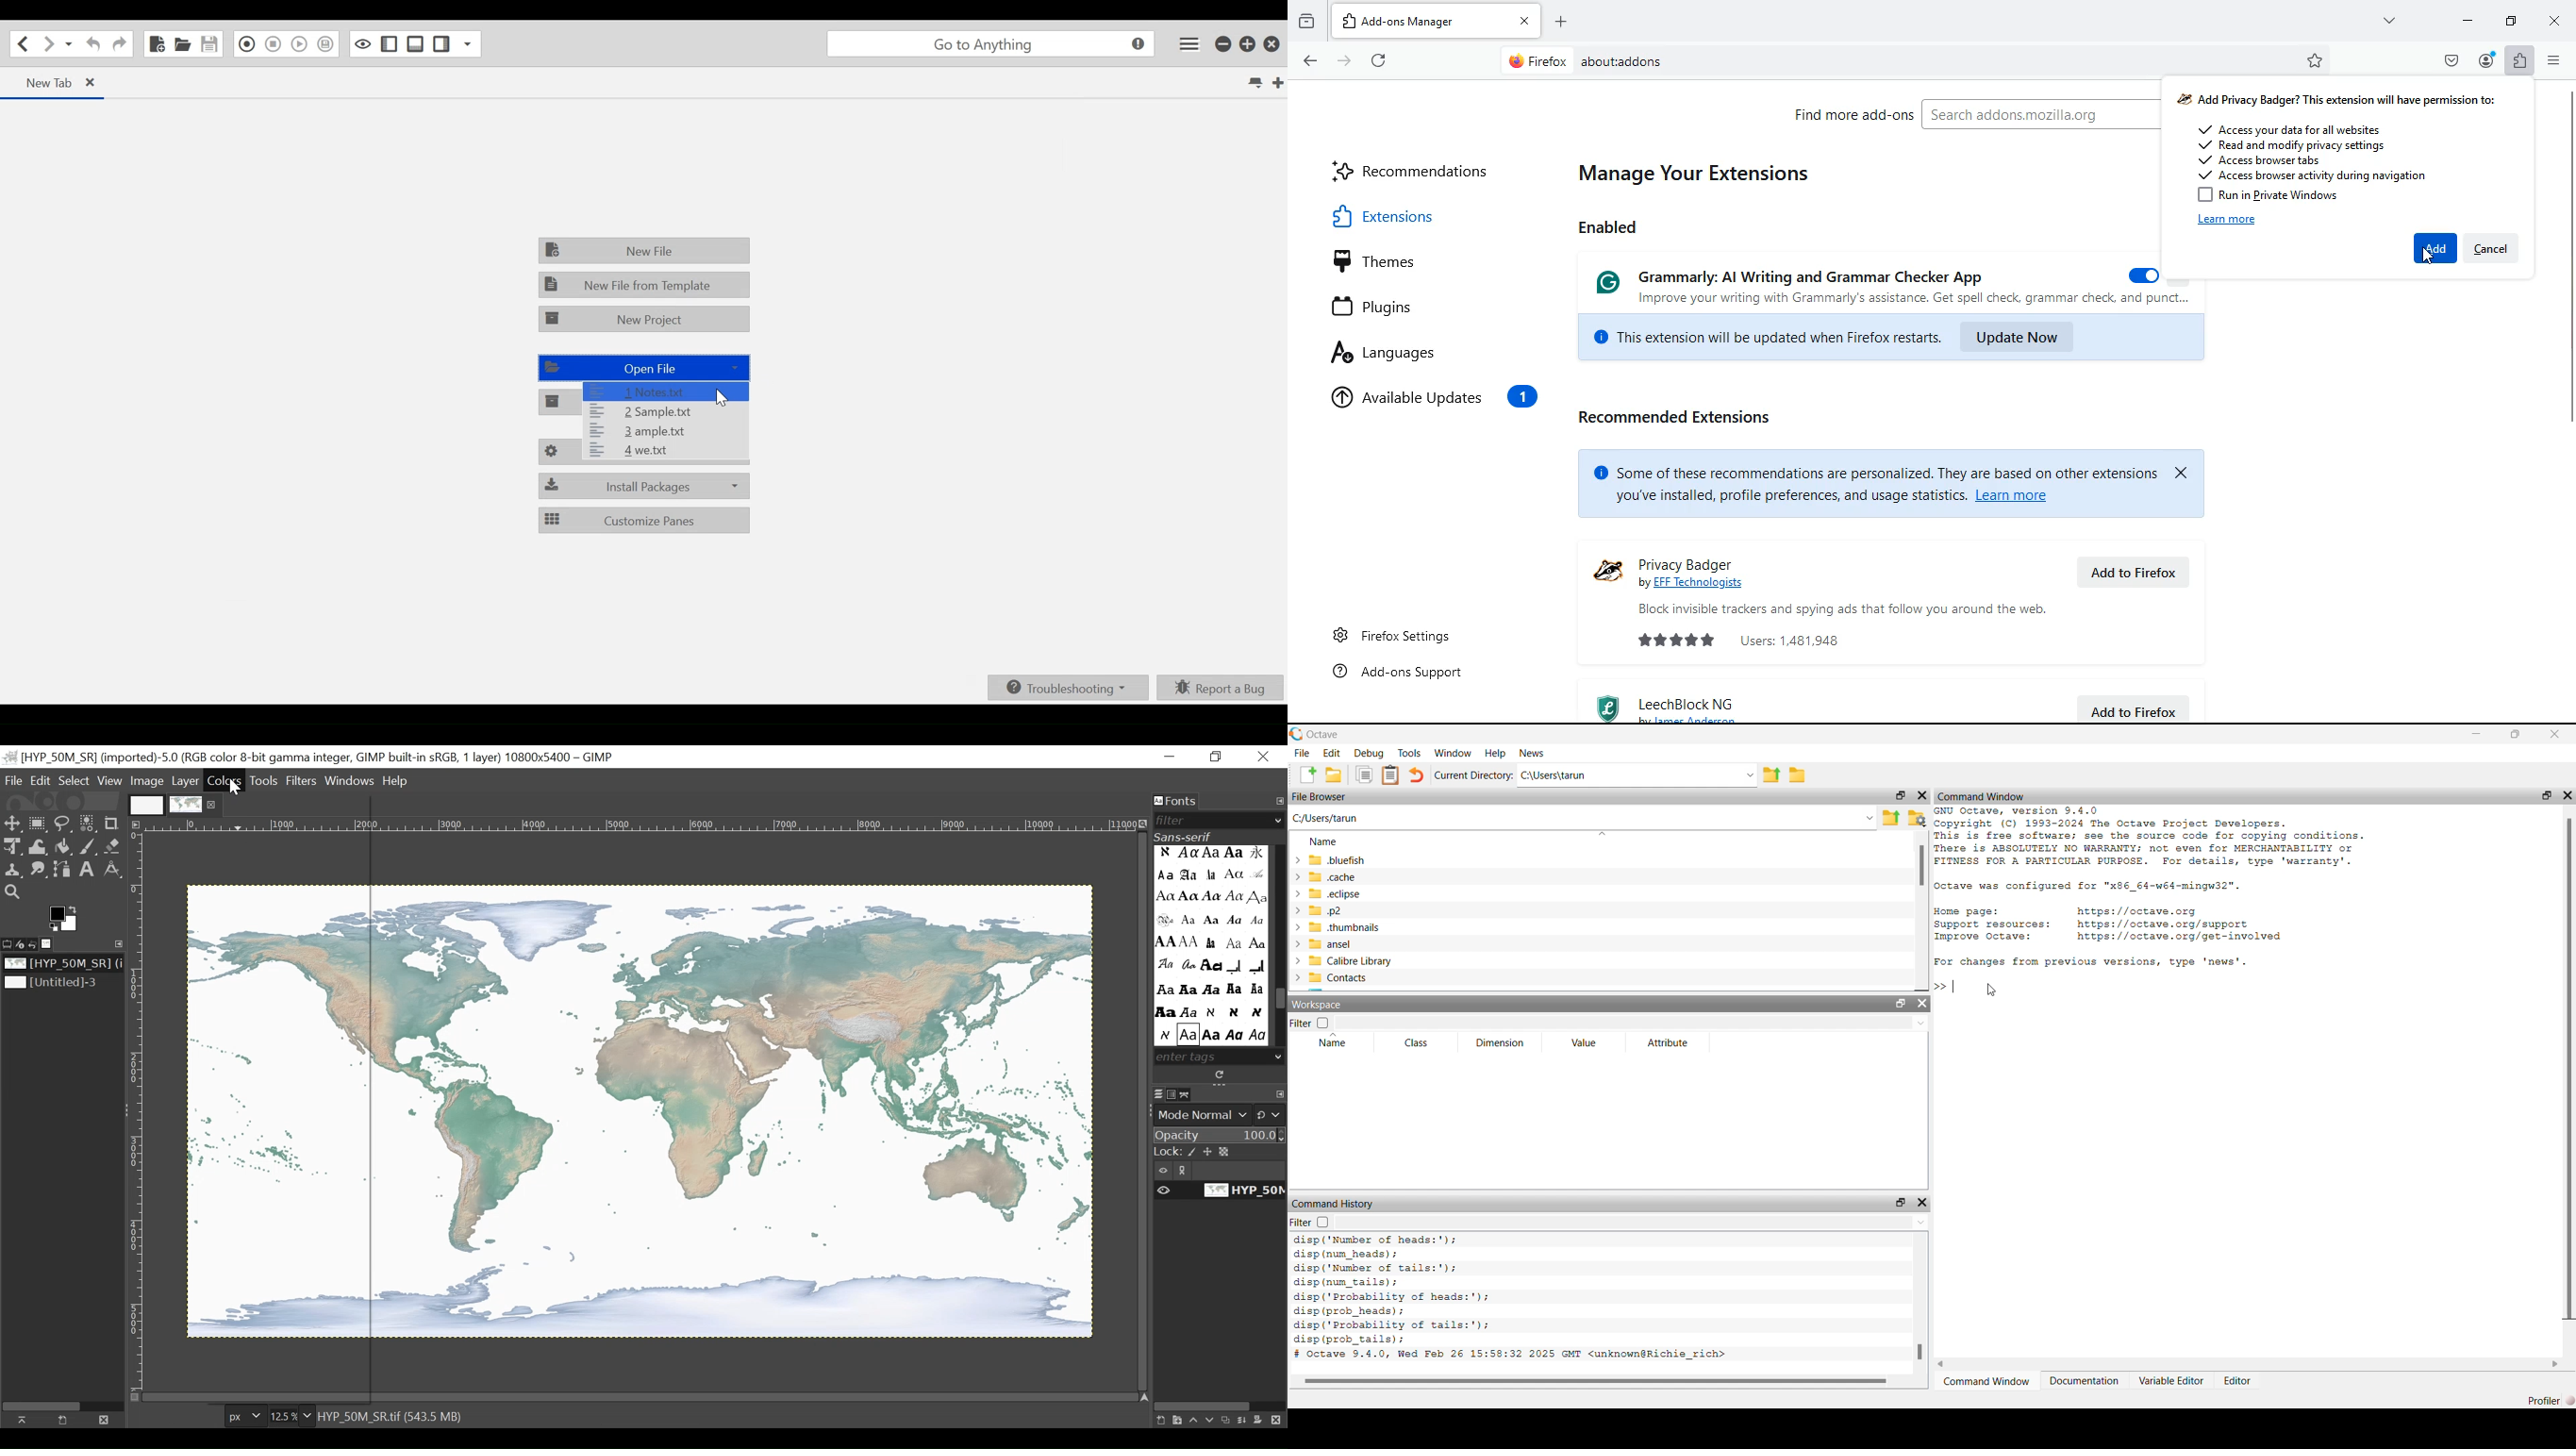 This screenshot has height=1456, width=2576. Describe the element at coordinates (1210, 945) in the screenshot. I see `Enter Tags` at that location.